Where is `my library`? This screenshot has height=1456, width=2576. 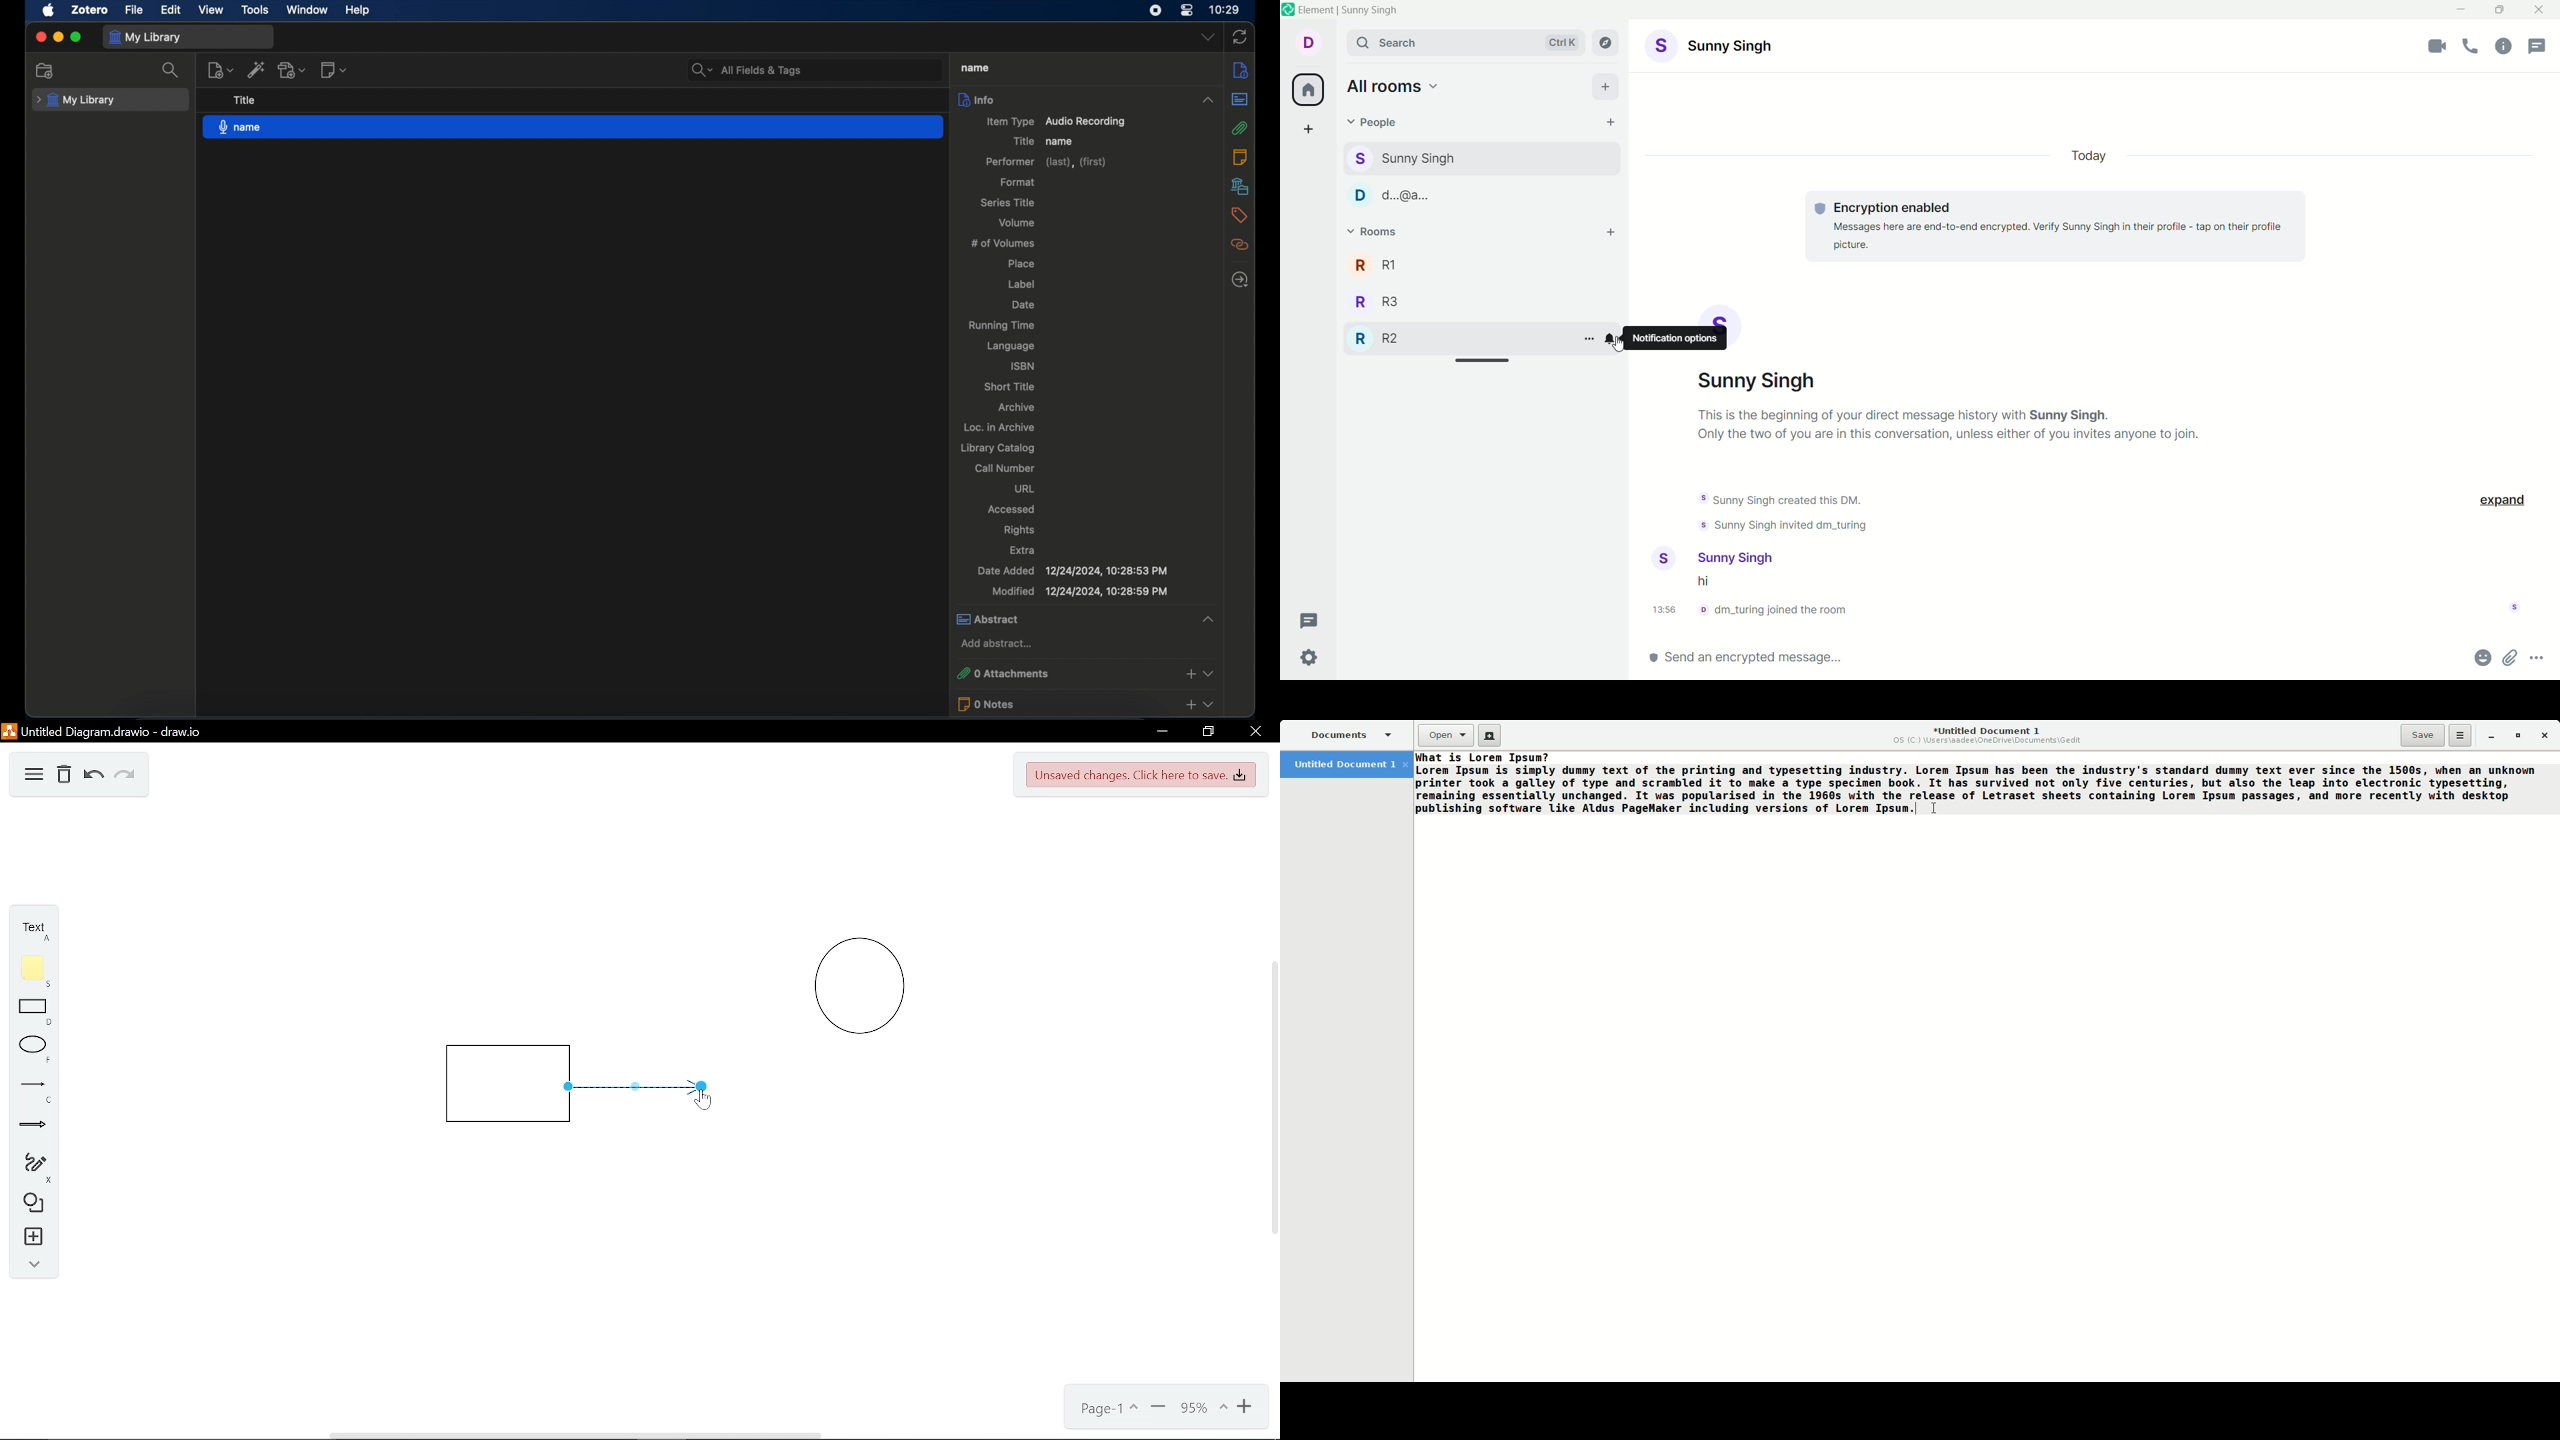
my library is located at coordinates (145, 38).